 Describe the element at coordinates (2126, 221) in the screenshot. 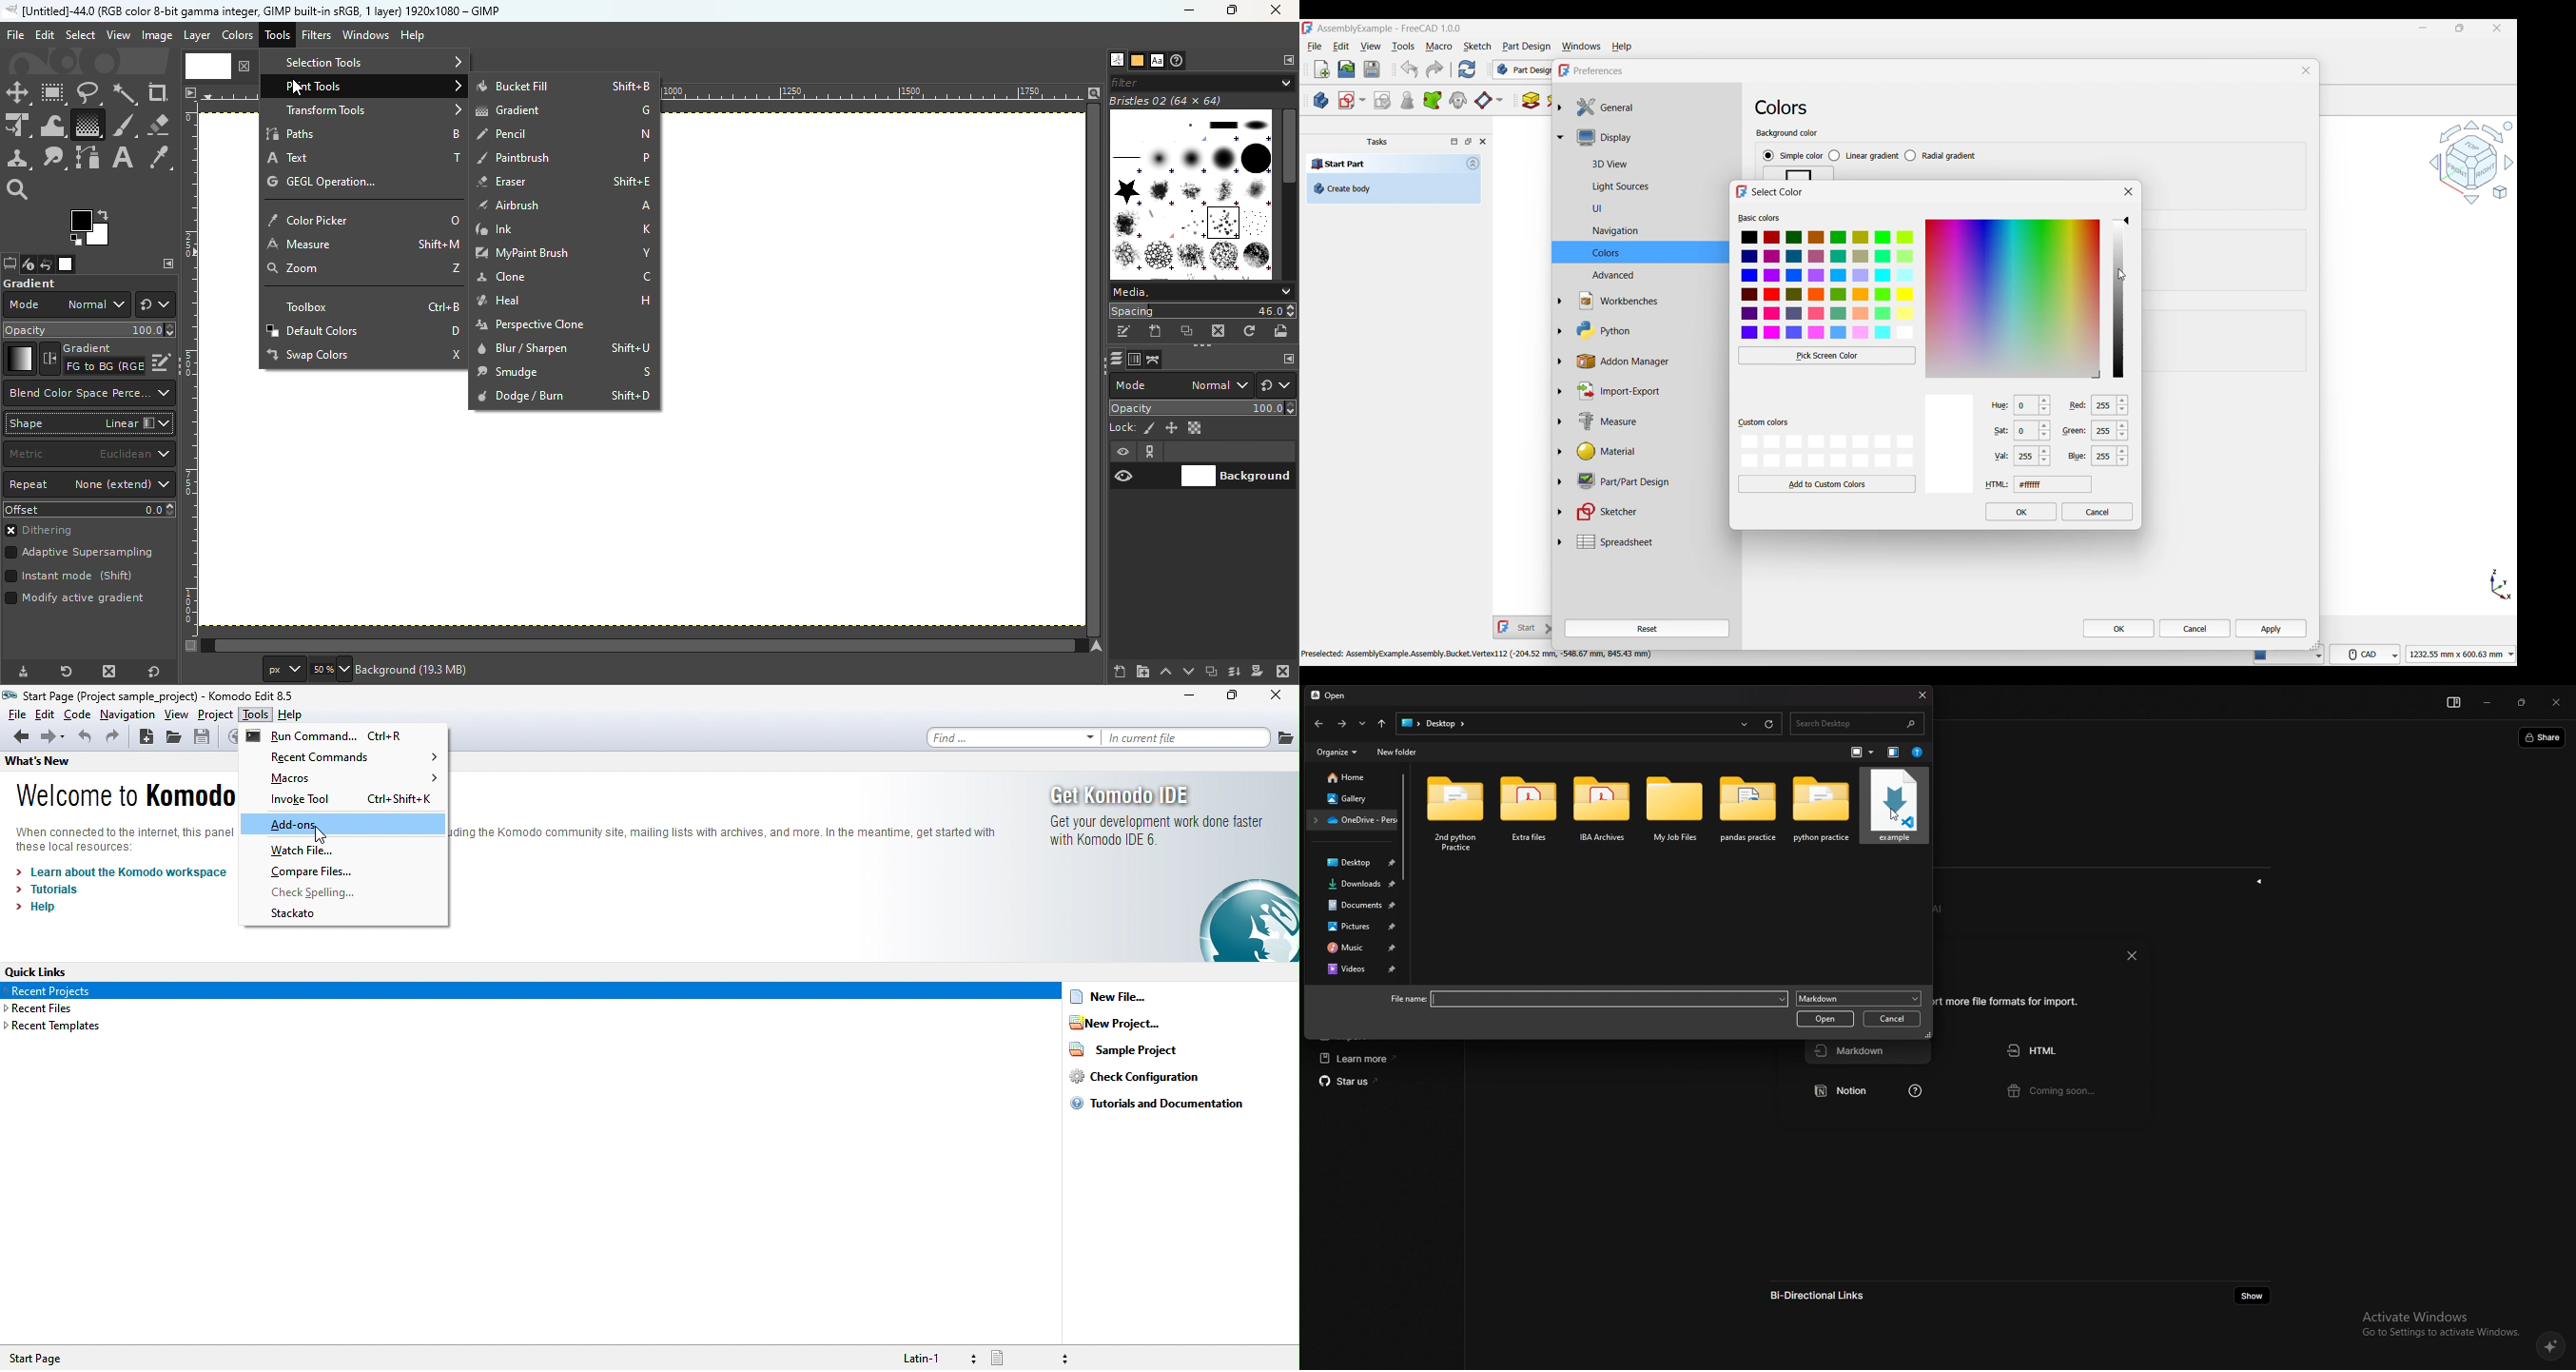

I see `Color picker` at that location.